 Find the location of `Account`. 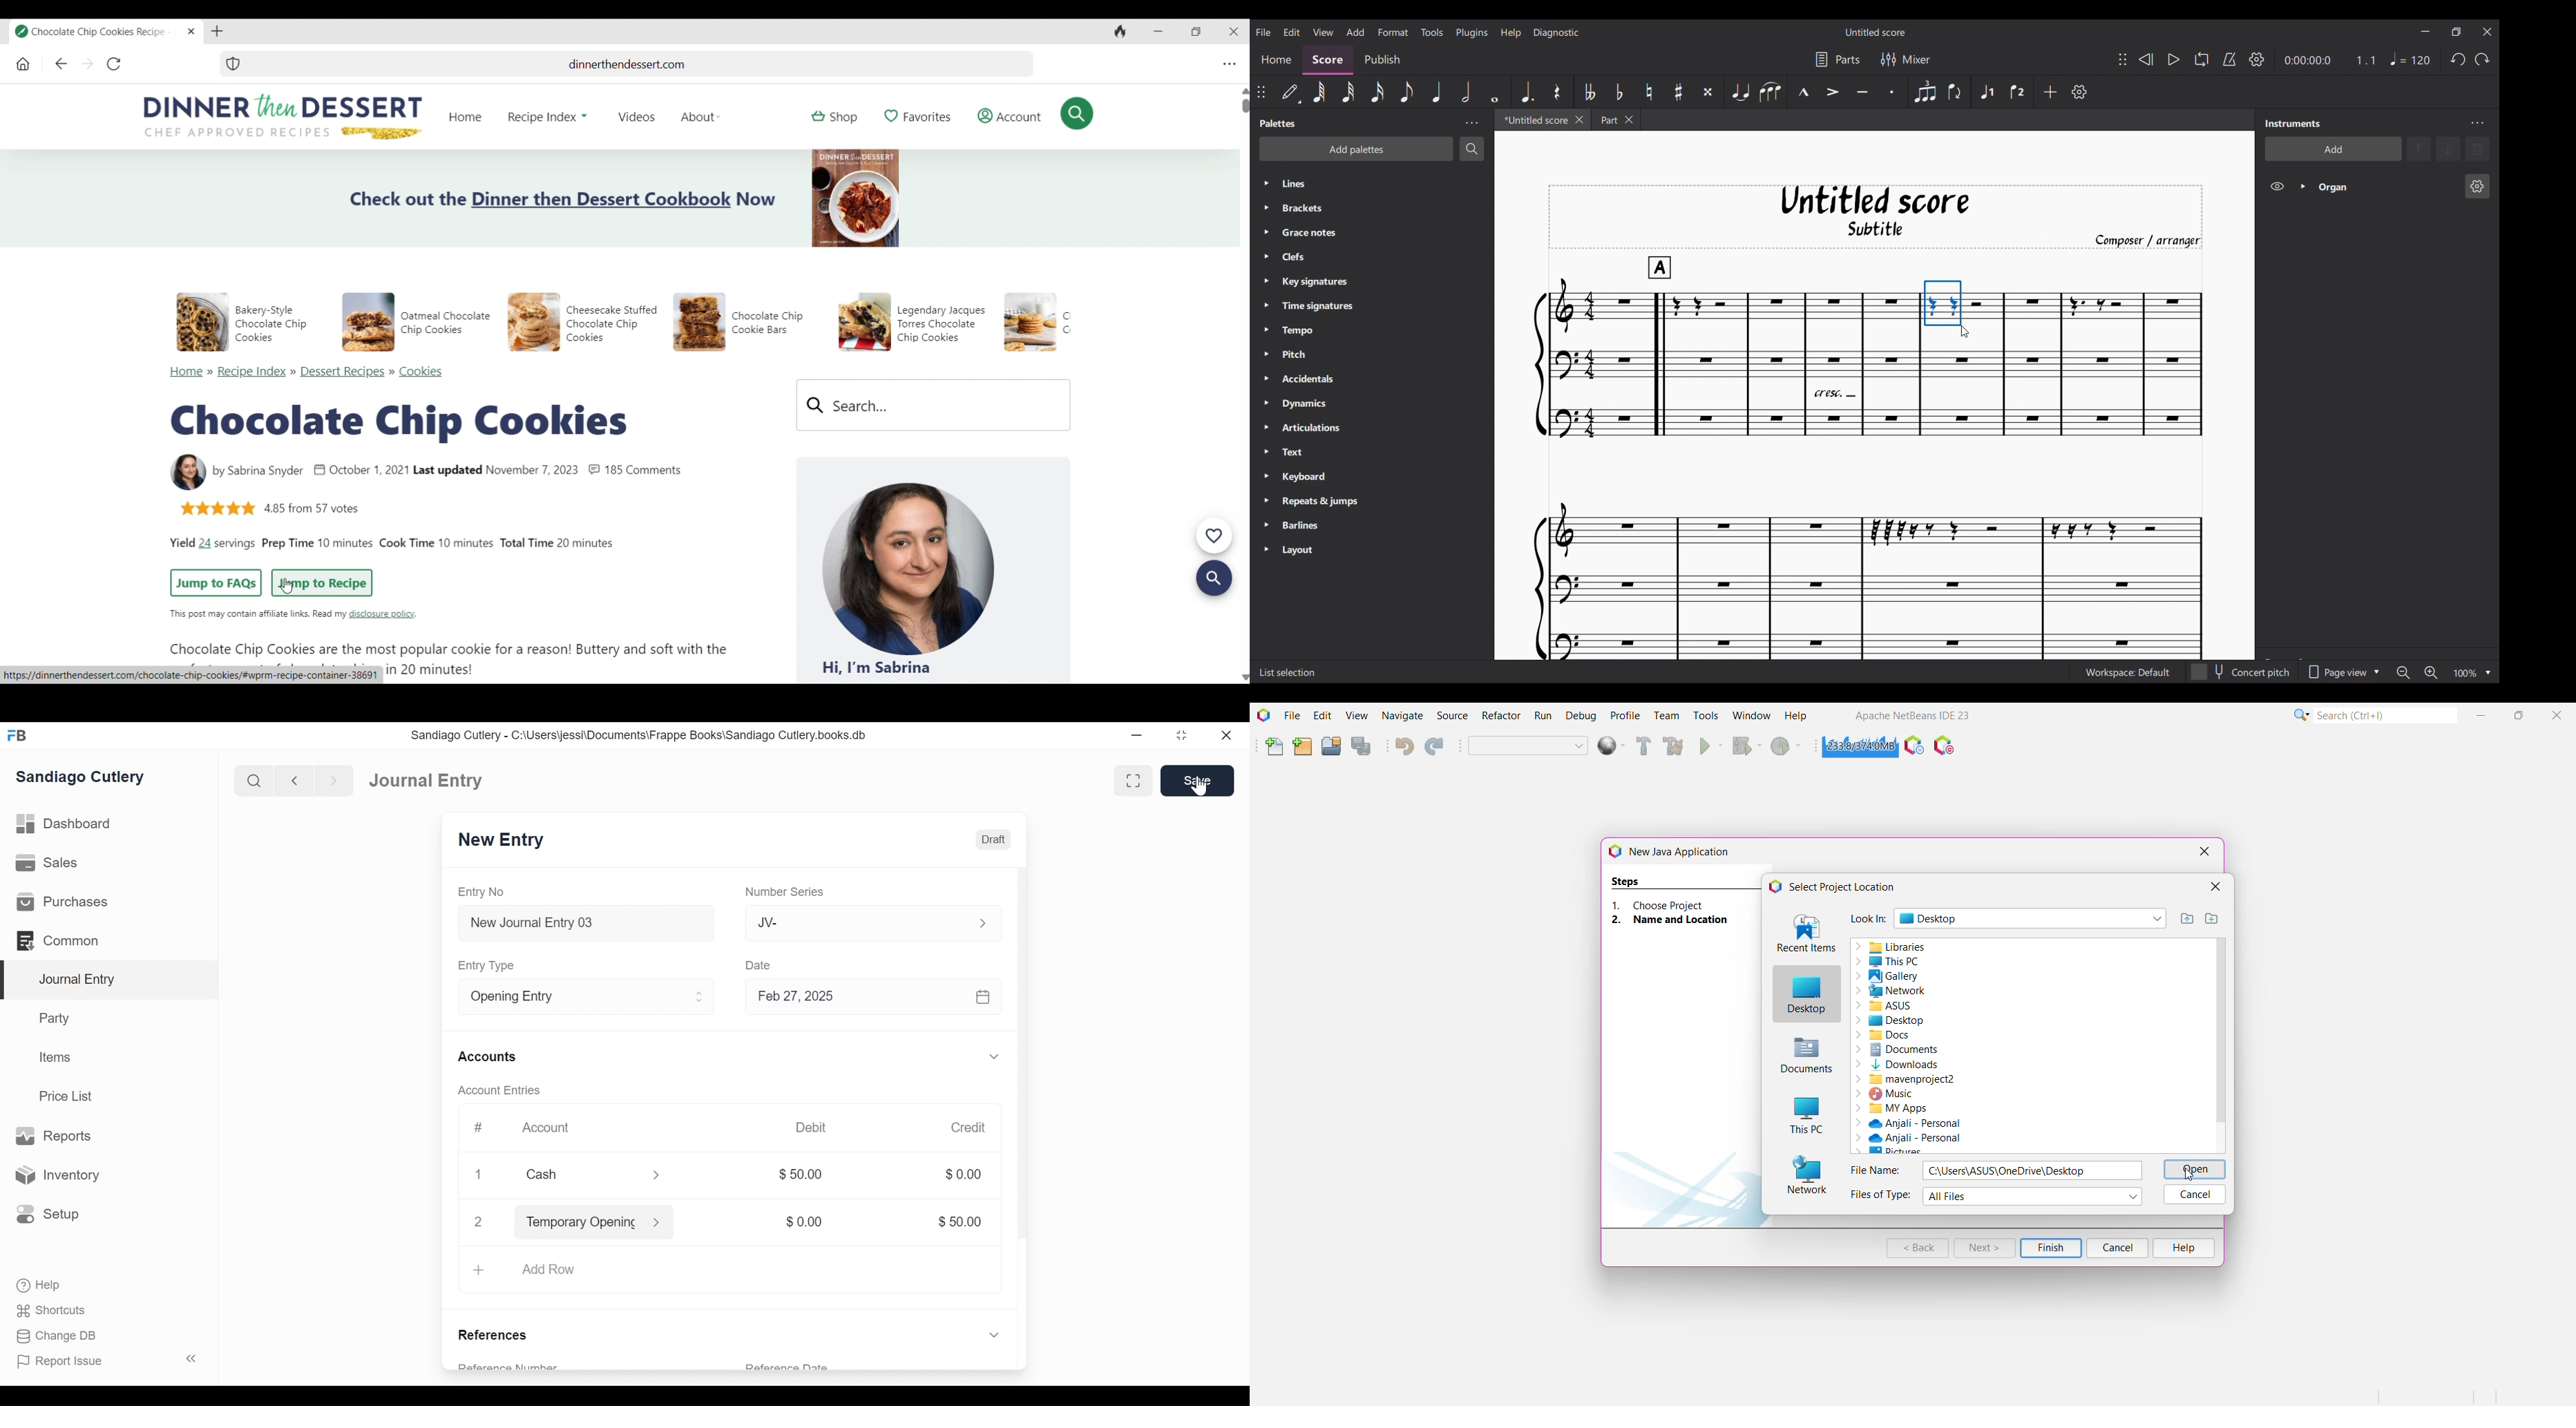

Account is located at coordinates (549, 1129).